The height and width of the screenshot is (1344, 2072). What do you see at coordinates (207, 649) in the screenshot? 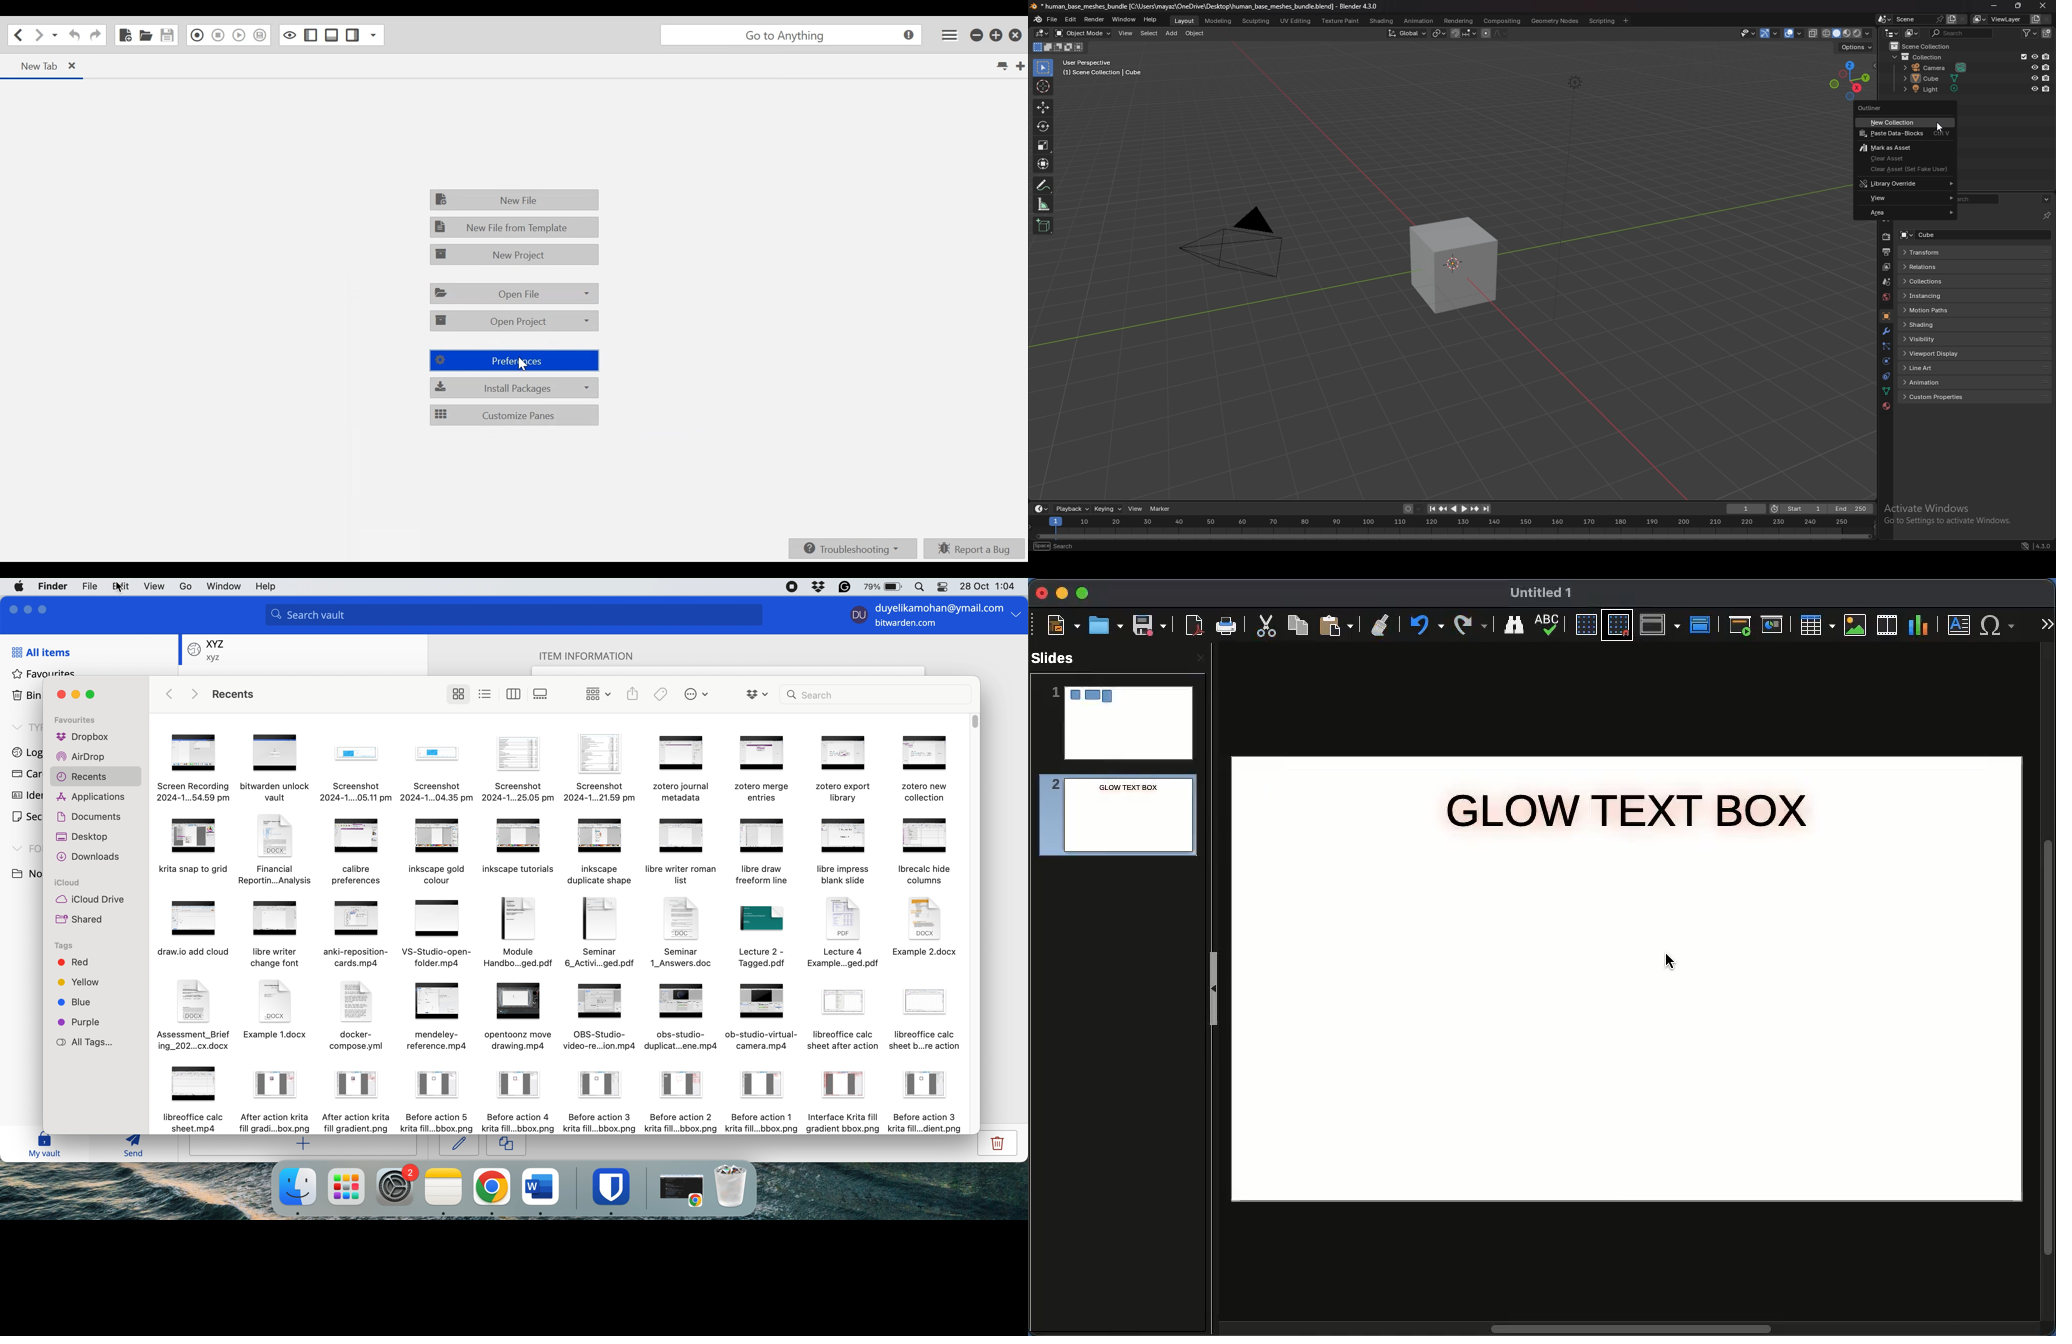
I see `saved password` at bounding box center [207, 649].